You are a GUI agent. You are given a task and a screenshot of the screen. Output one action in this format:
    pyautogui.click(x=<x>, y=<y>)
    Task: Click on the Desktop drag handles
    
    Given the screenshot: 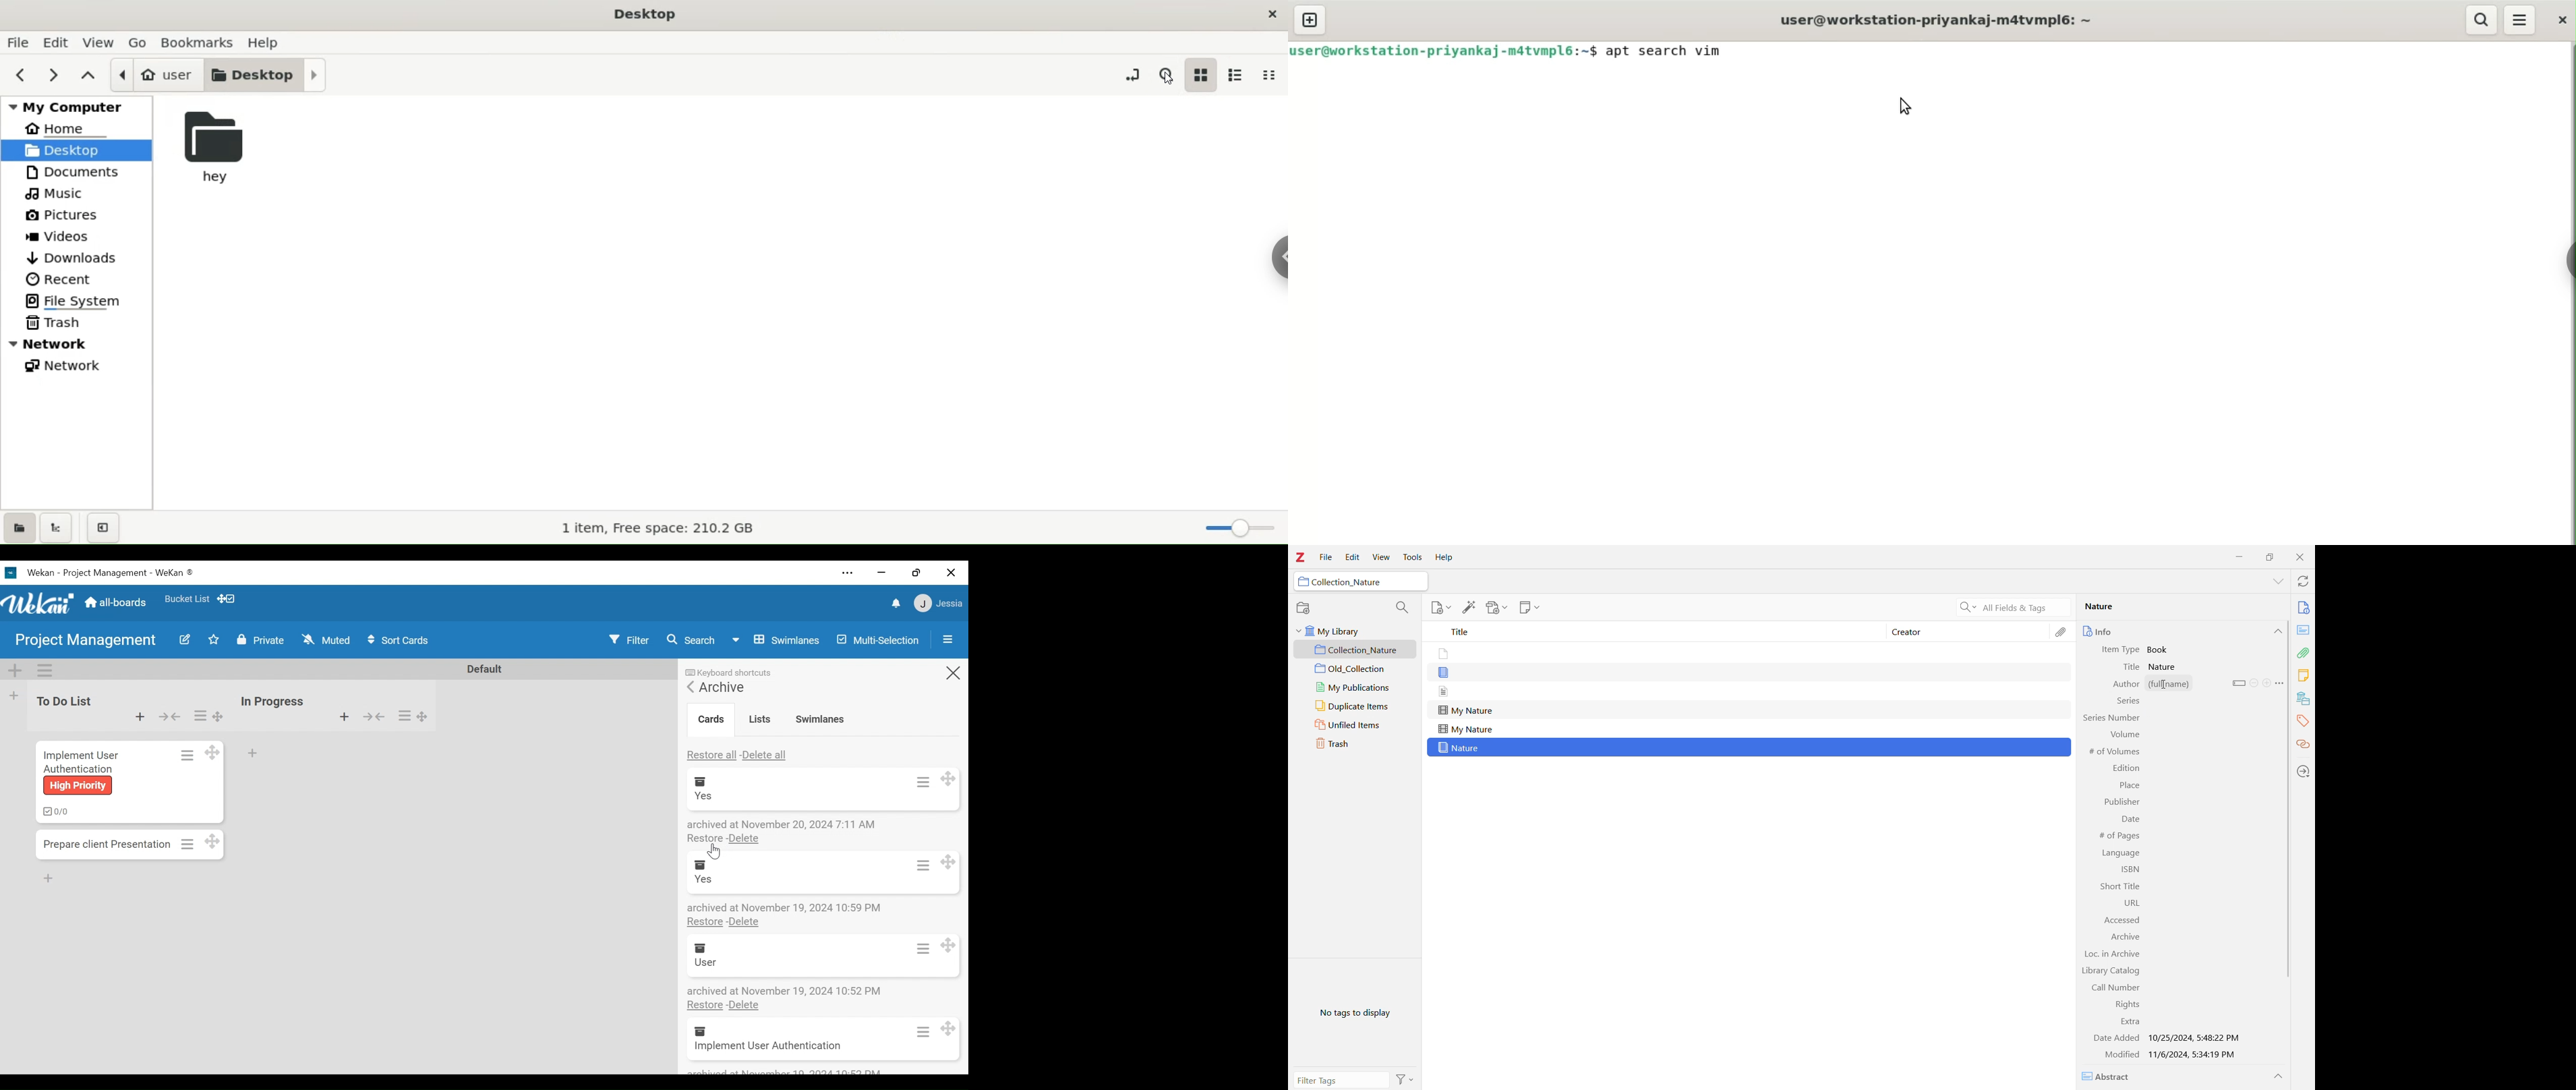 What is the action you would take?
    pyautogui.click(x=218, y=841)
    